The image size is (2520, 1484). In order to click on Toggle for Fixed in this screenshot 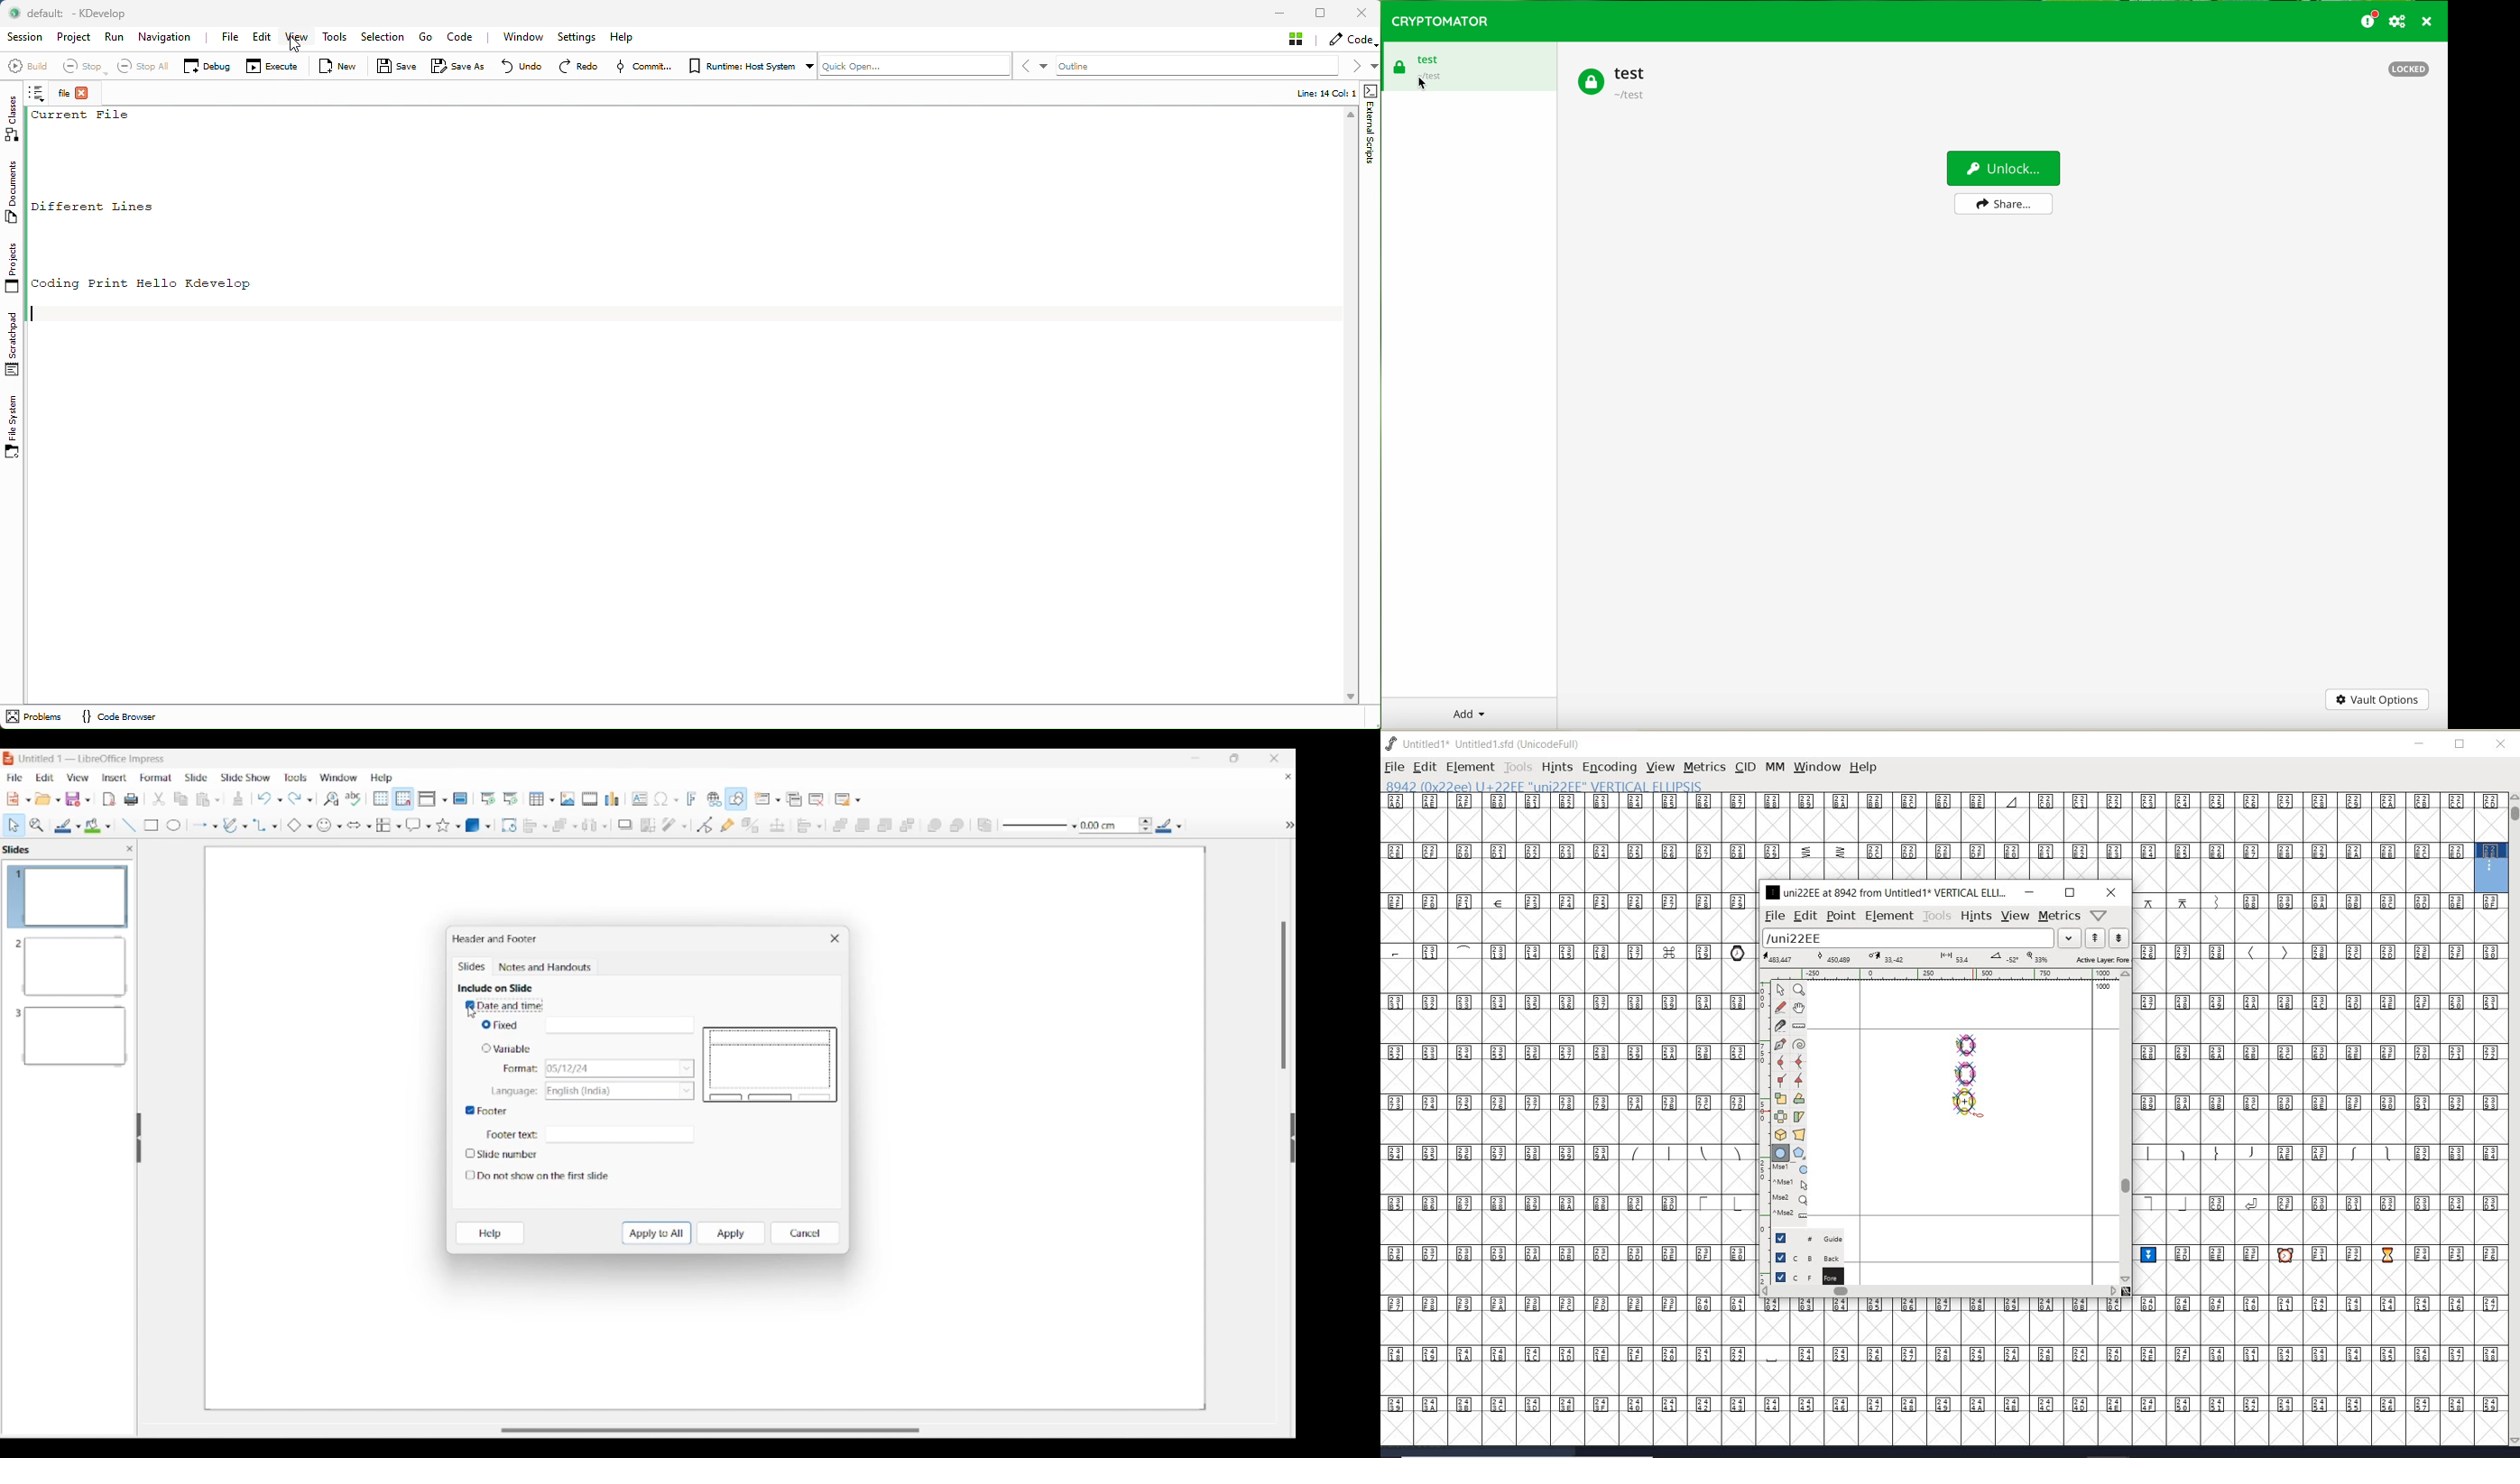, I will do `click(502, 1025)`.